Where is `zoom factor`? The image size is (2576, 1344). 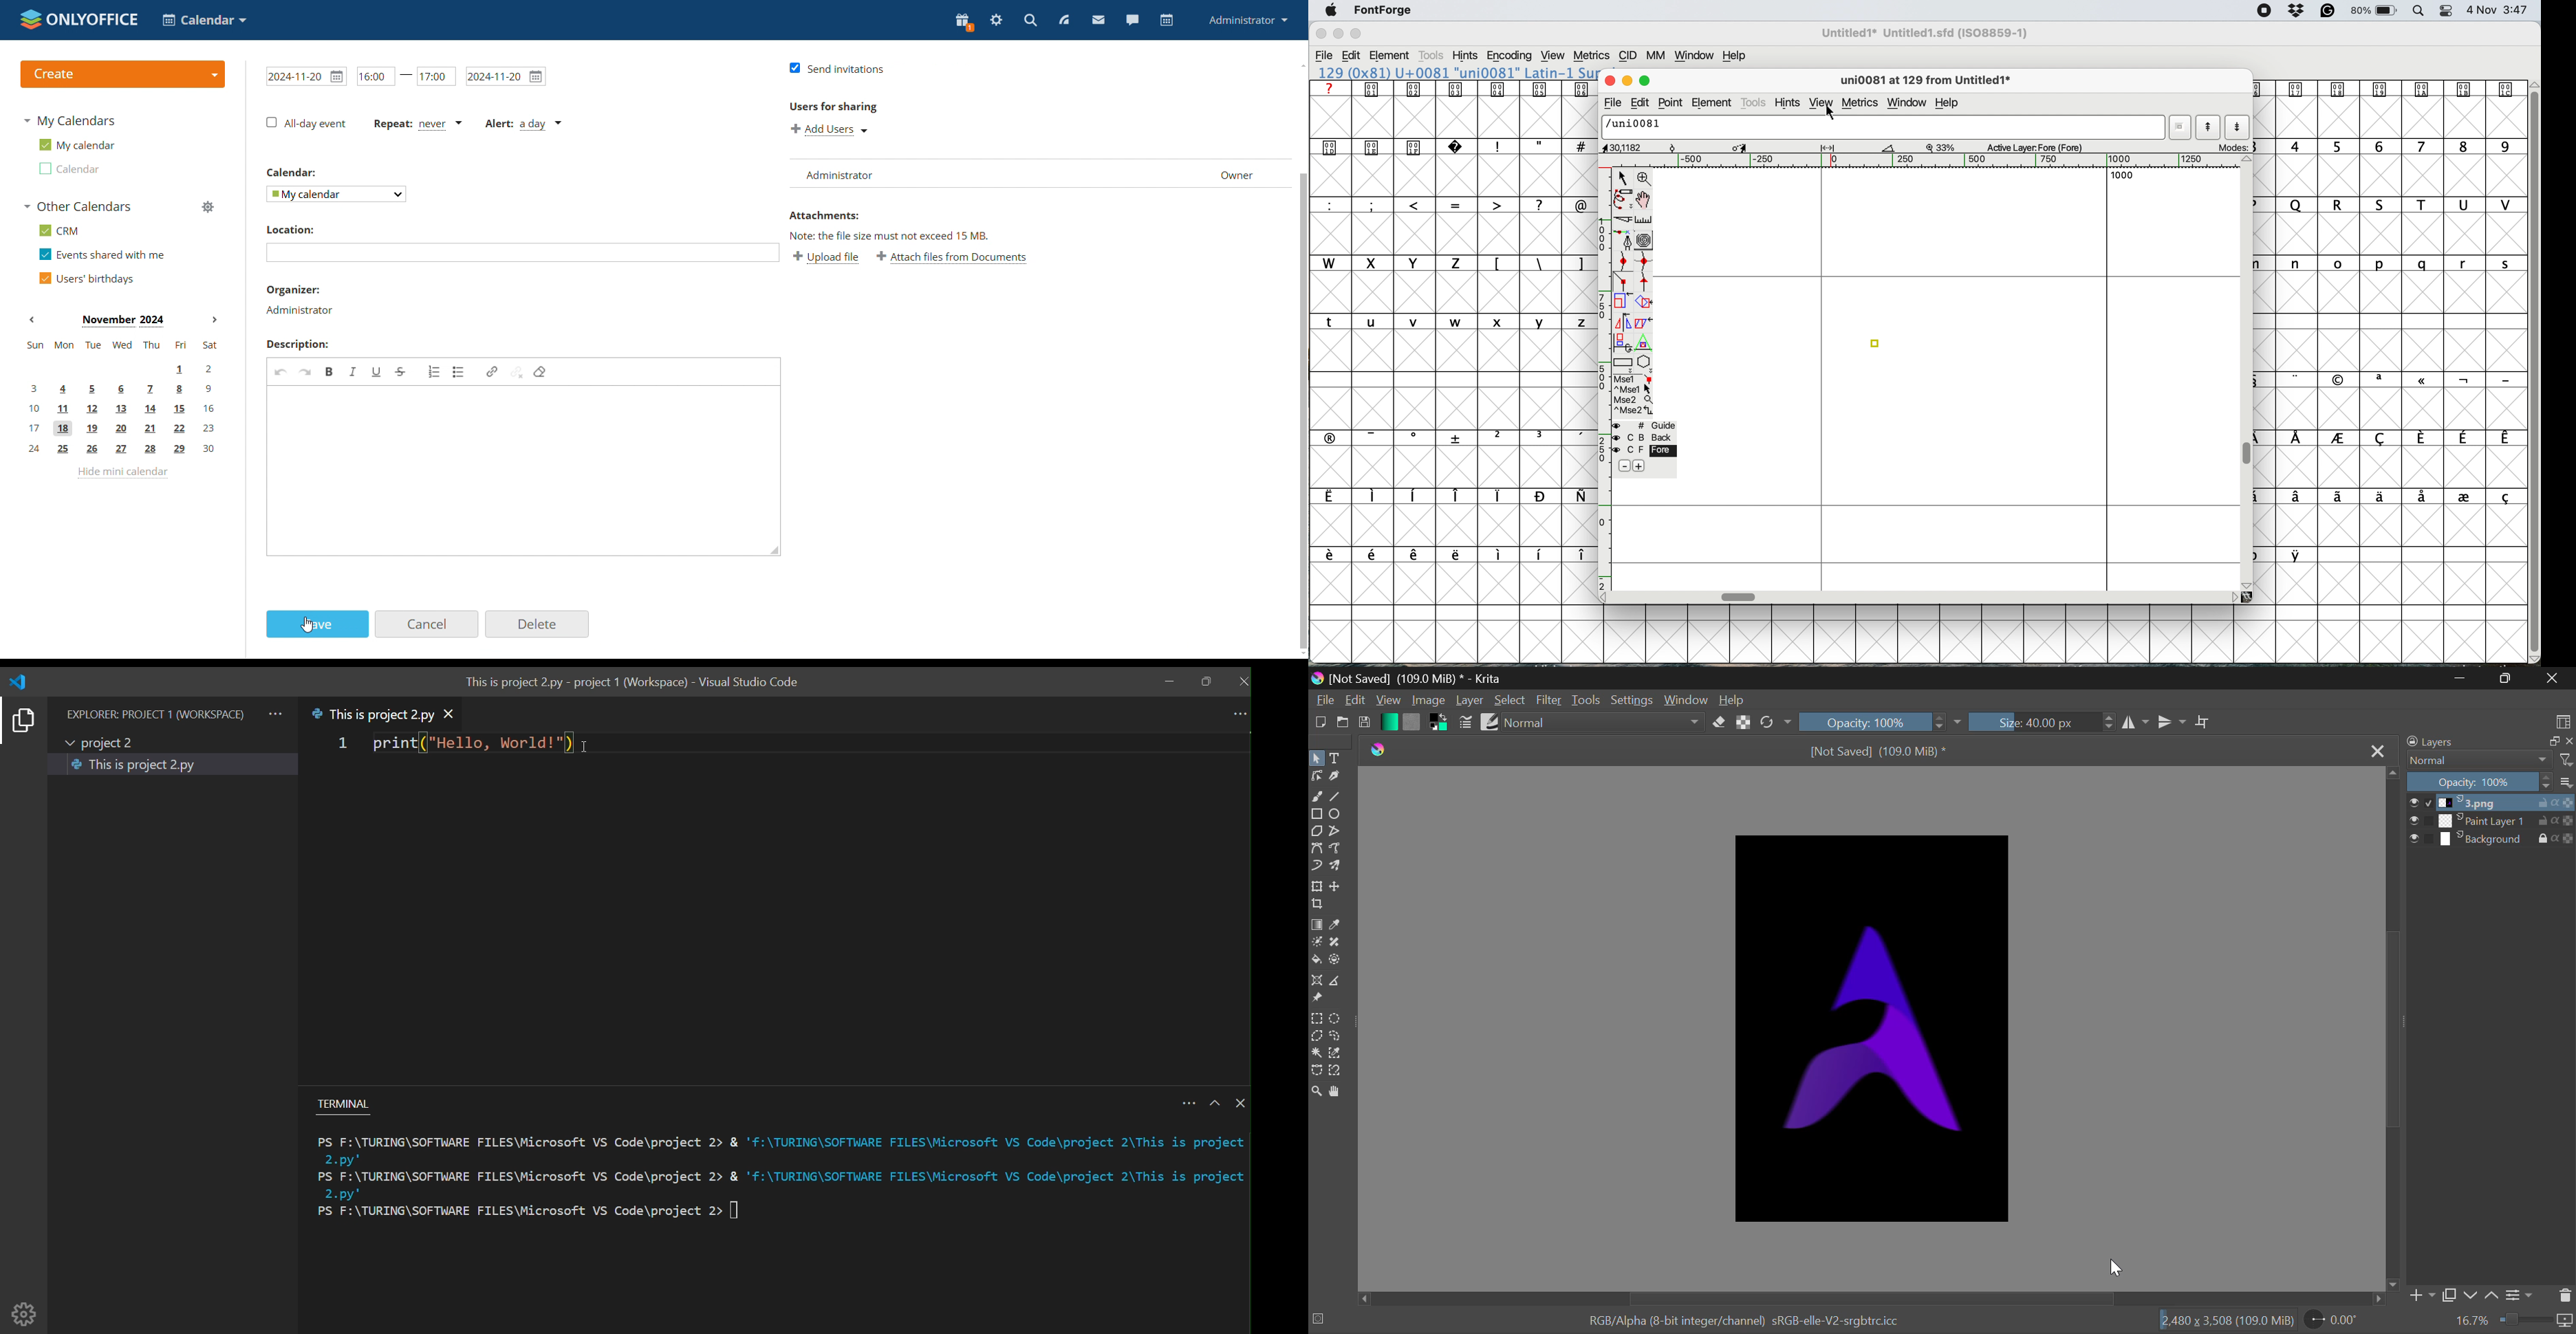
zoom factor is located at coordinates (1942, 148).